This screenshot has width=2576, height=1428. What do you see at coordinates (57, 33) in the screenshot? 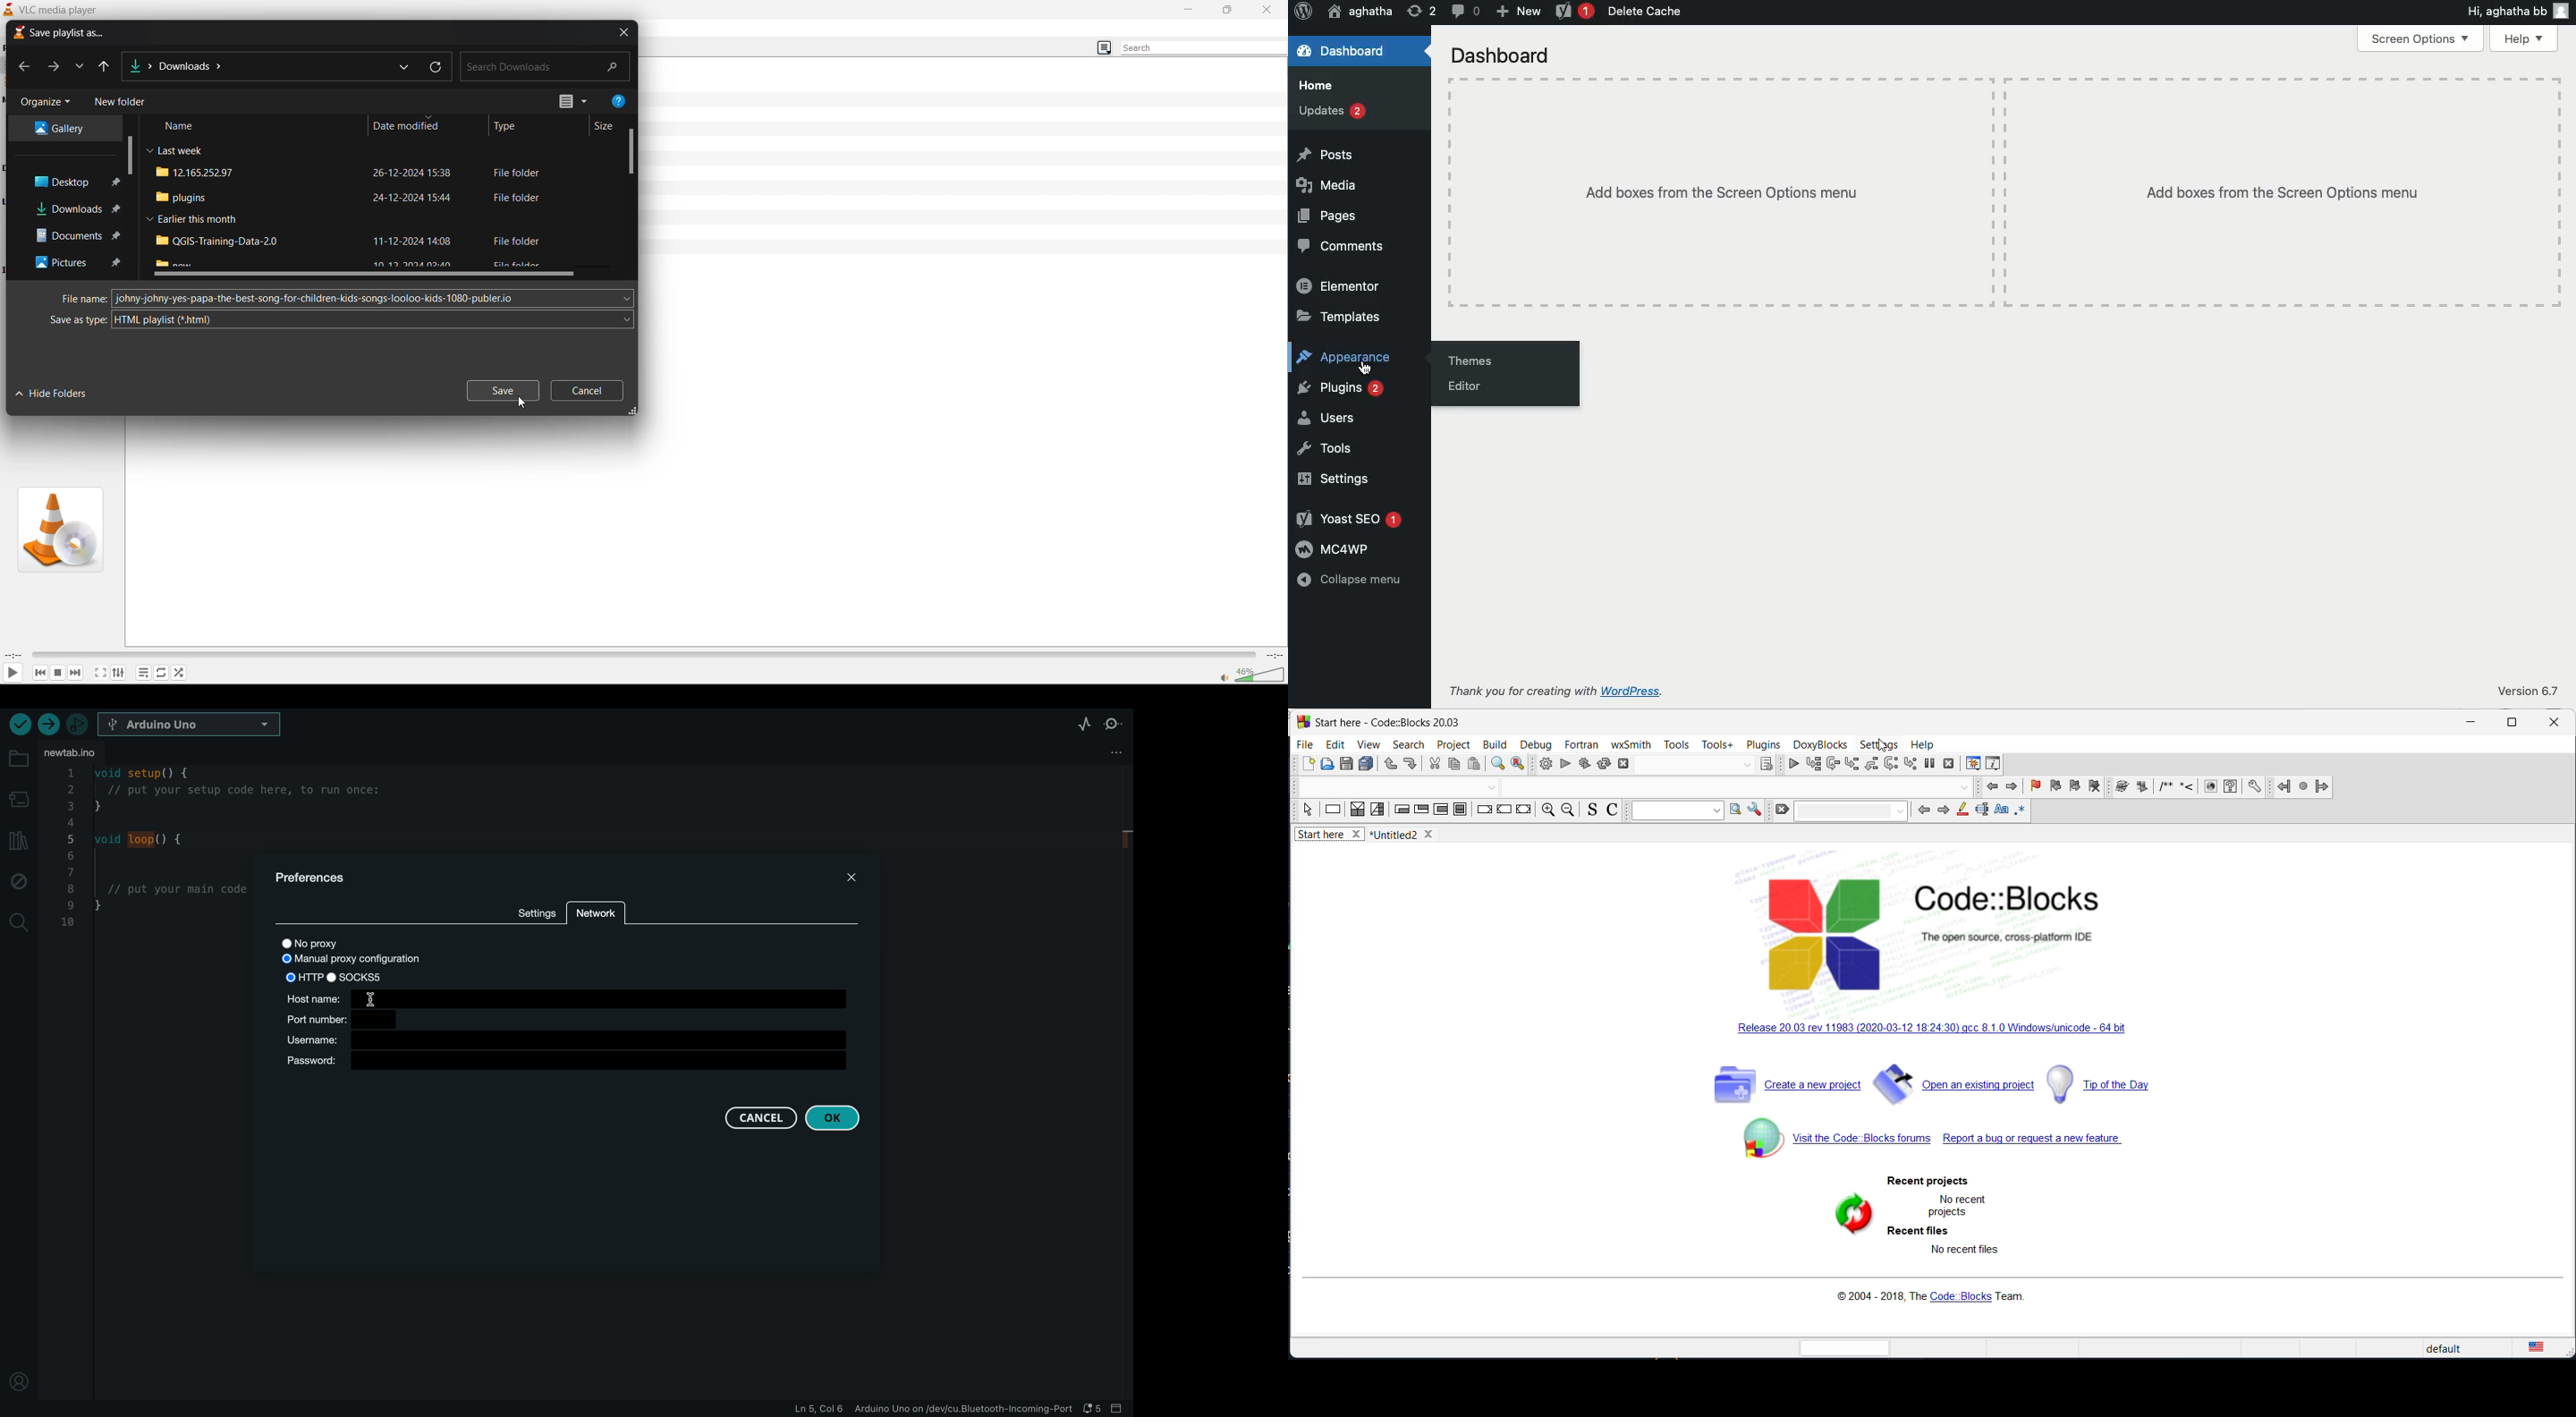
I see `save playlist as` at bounding box center [57, 33].